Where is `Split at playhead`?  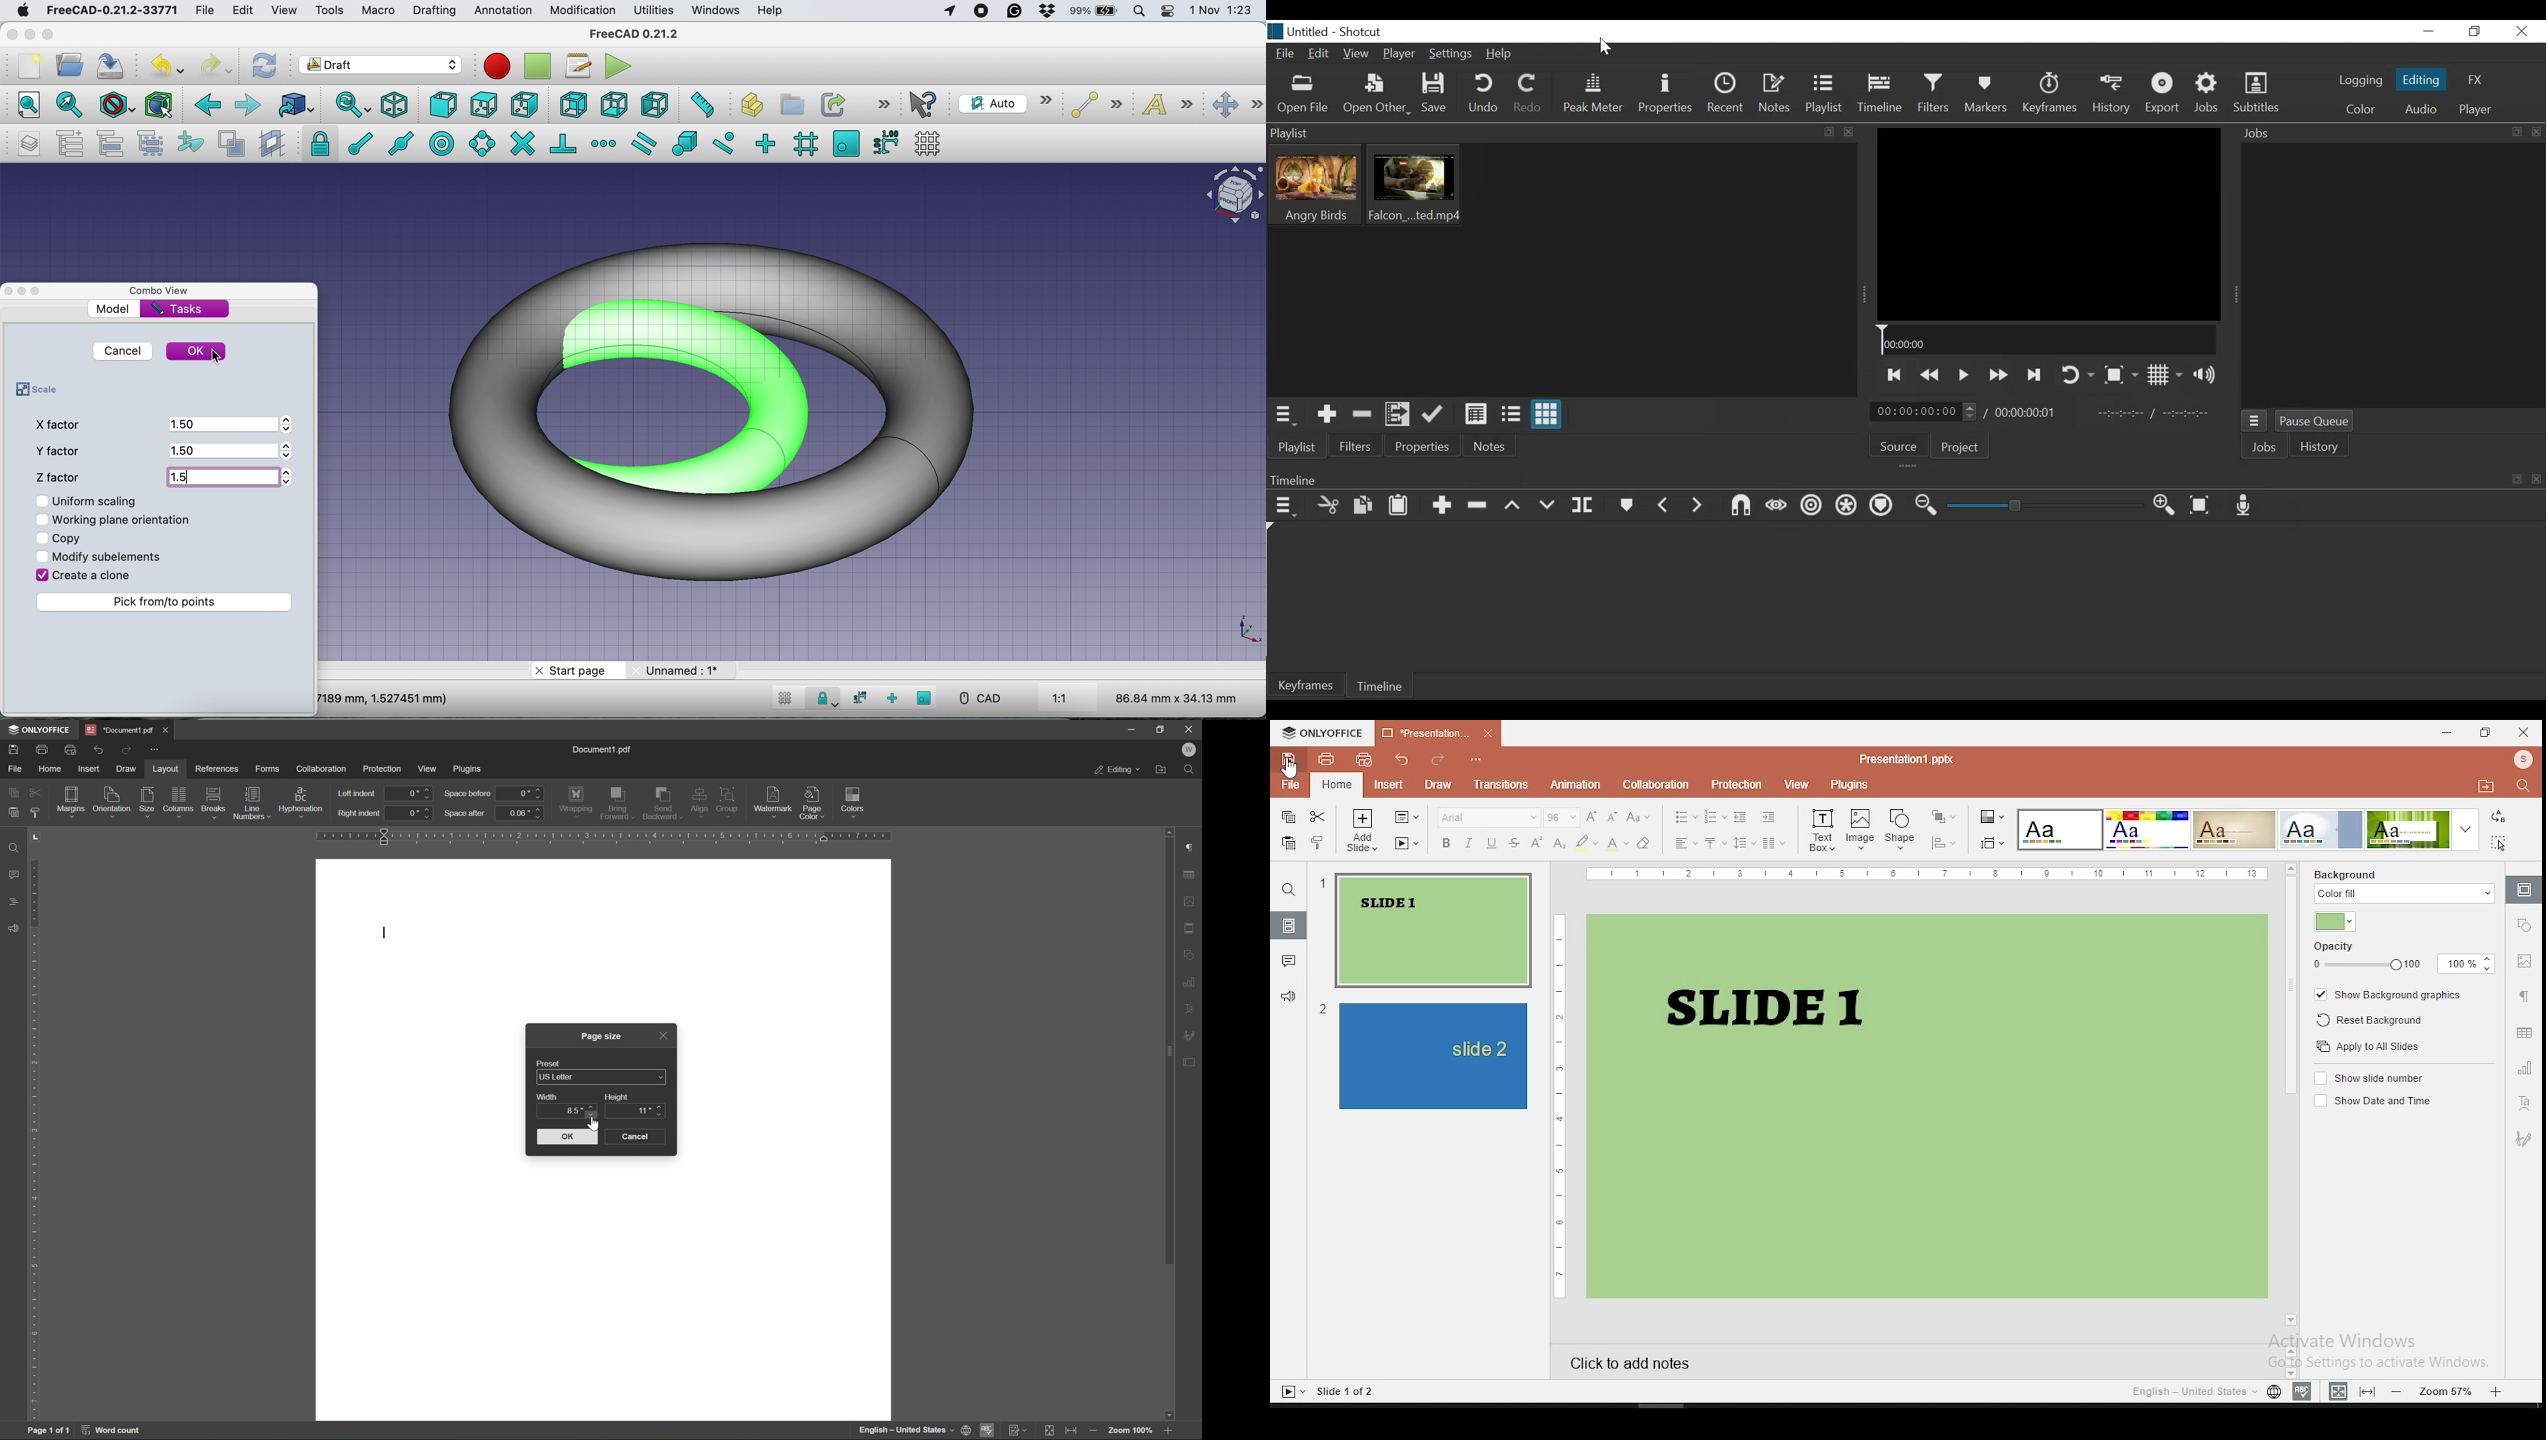
Split at playhead is located at coordinates (1583, 505).